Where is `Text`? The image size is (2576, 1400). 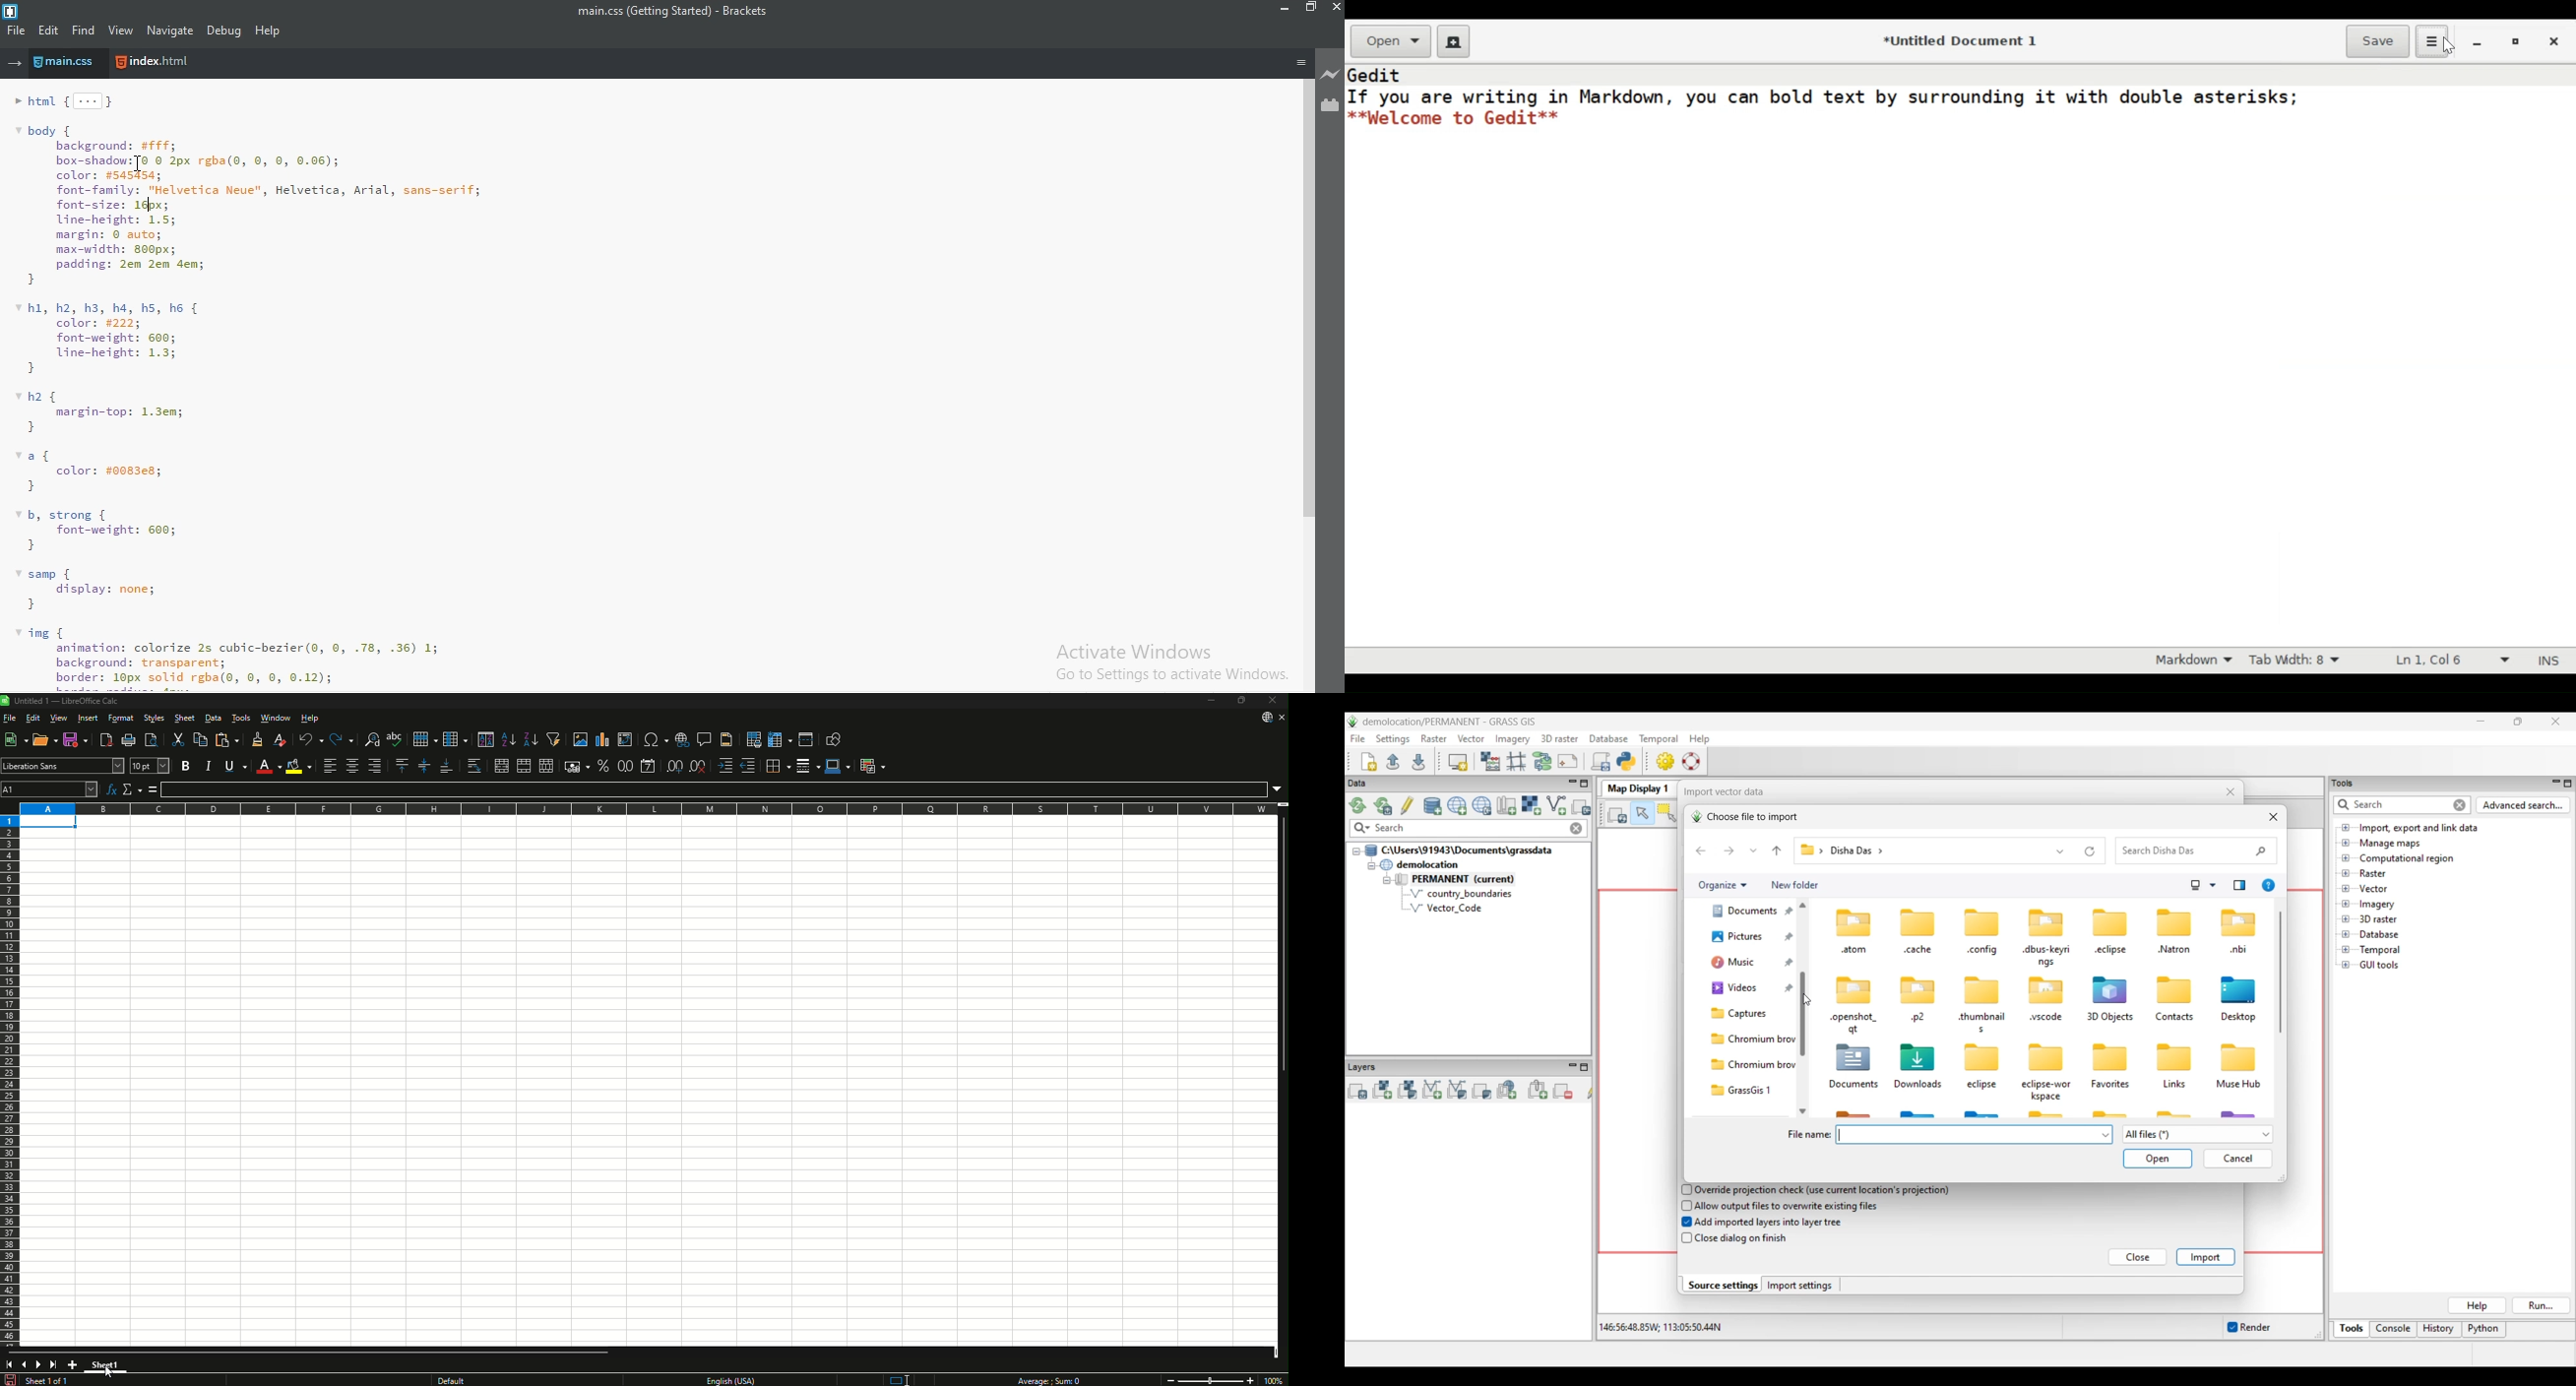
Text is located at coordinates (494, 1379).